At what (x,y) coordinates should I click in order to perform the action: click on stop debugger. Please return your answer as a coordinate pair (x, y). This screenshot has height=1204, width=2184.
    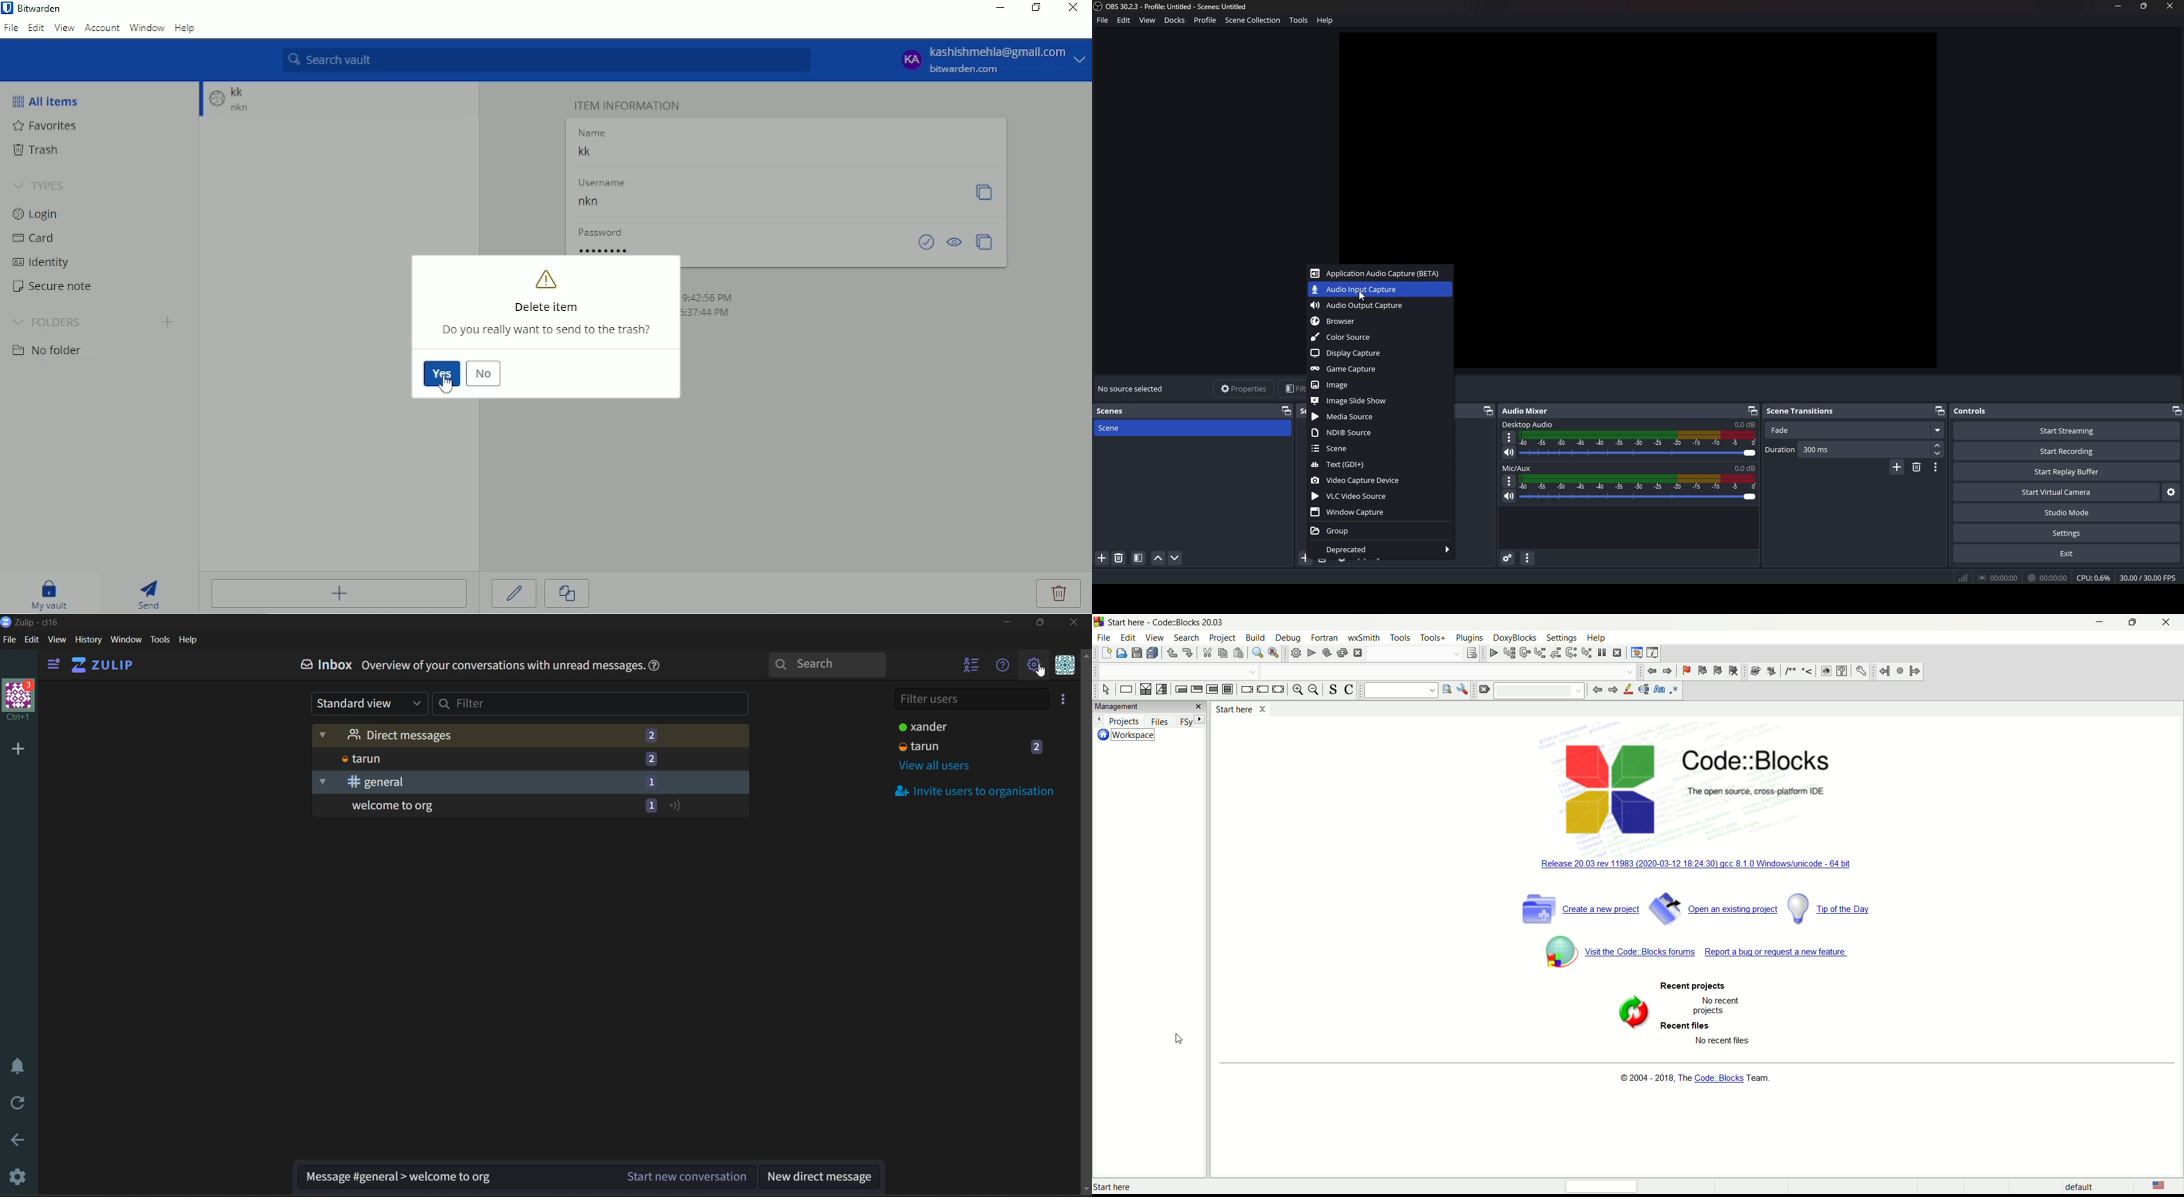
    Looking at the image, I should click on (1619, 652).